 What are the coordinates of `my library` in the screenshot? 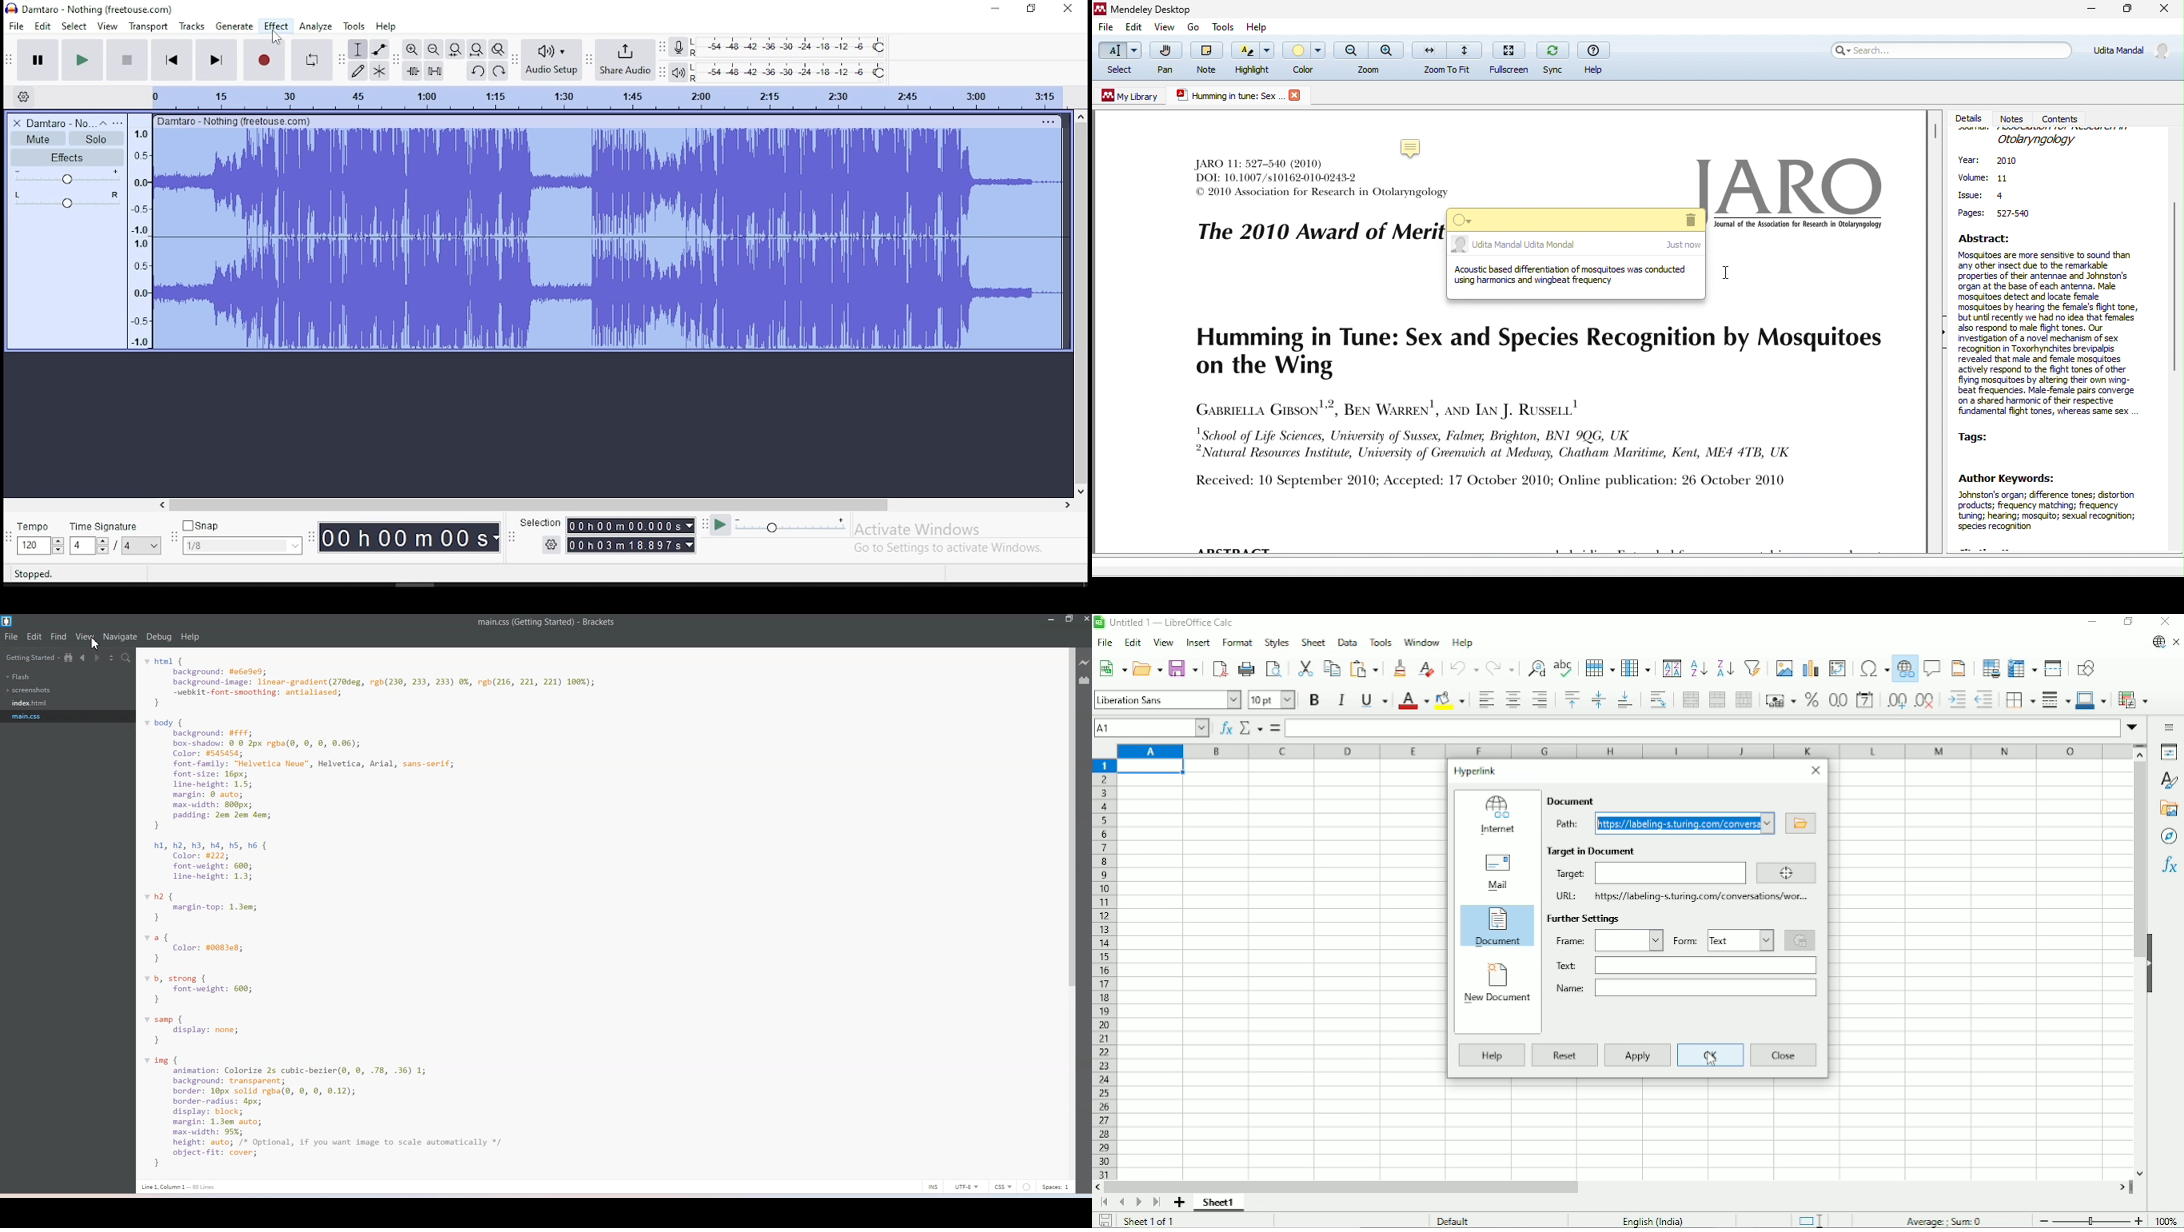 It's located at (1131, 96).